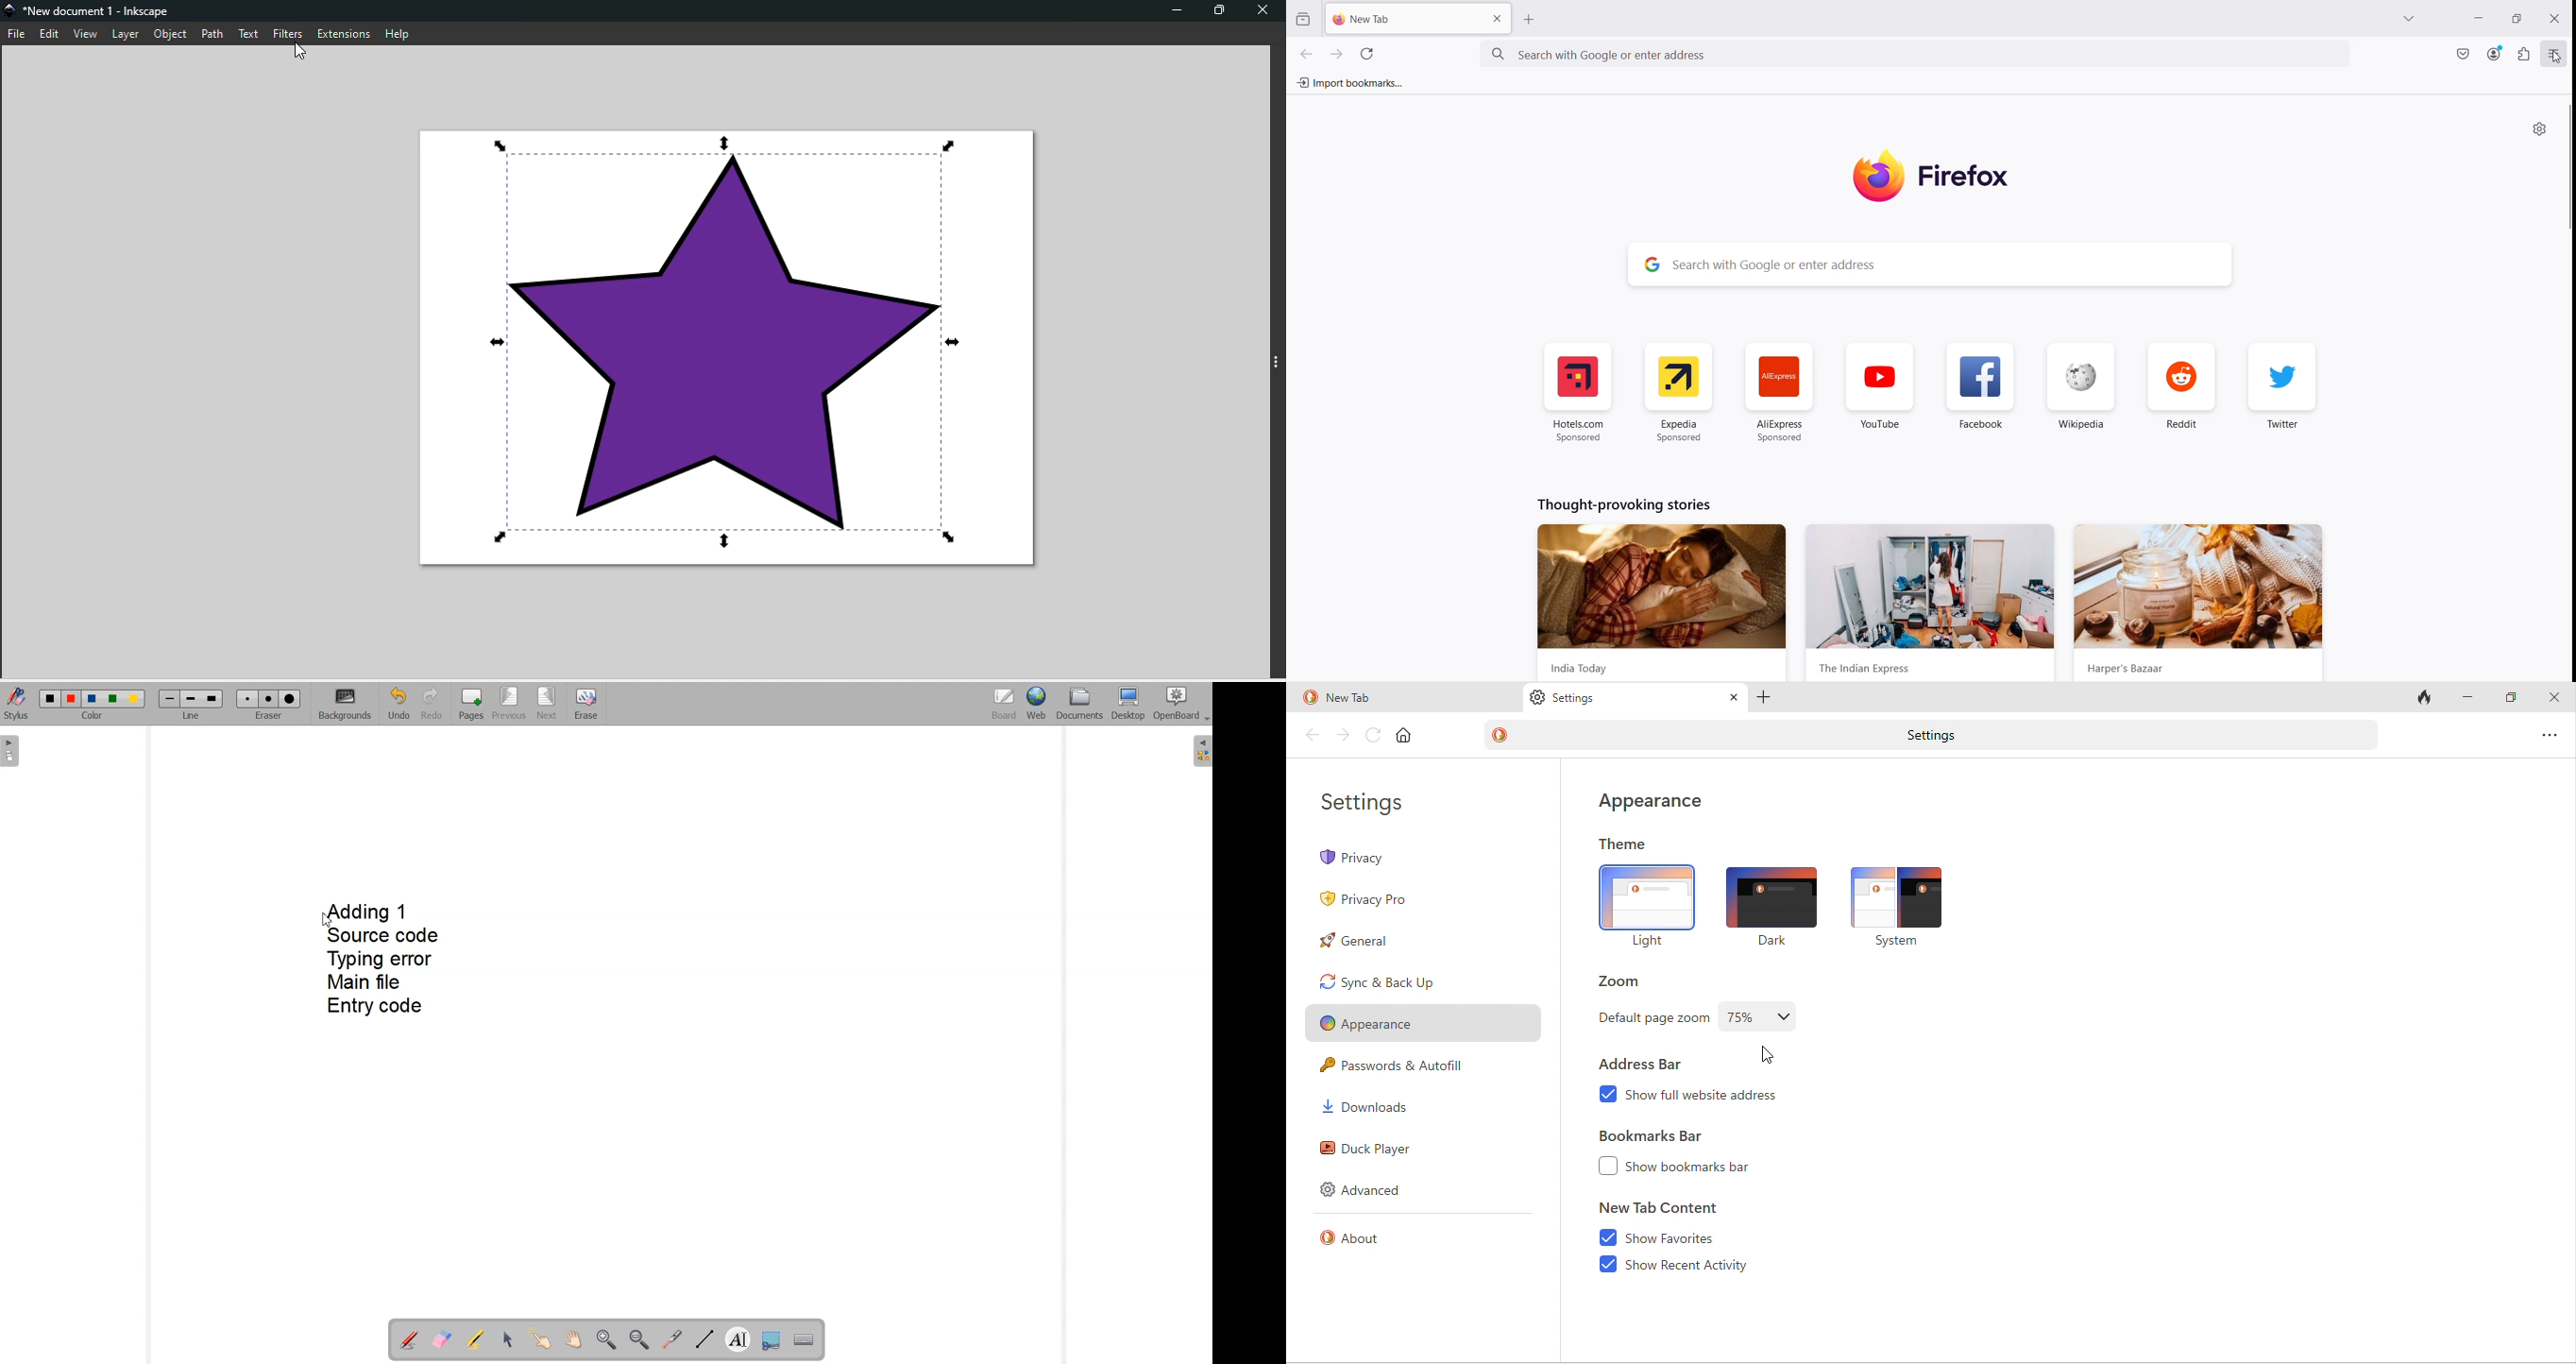 Image resolution: width=2576 pixels, height=1372 pixels. I want to click on close, so click(1497, 19).